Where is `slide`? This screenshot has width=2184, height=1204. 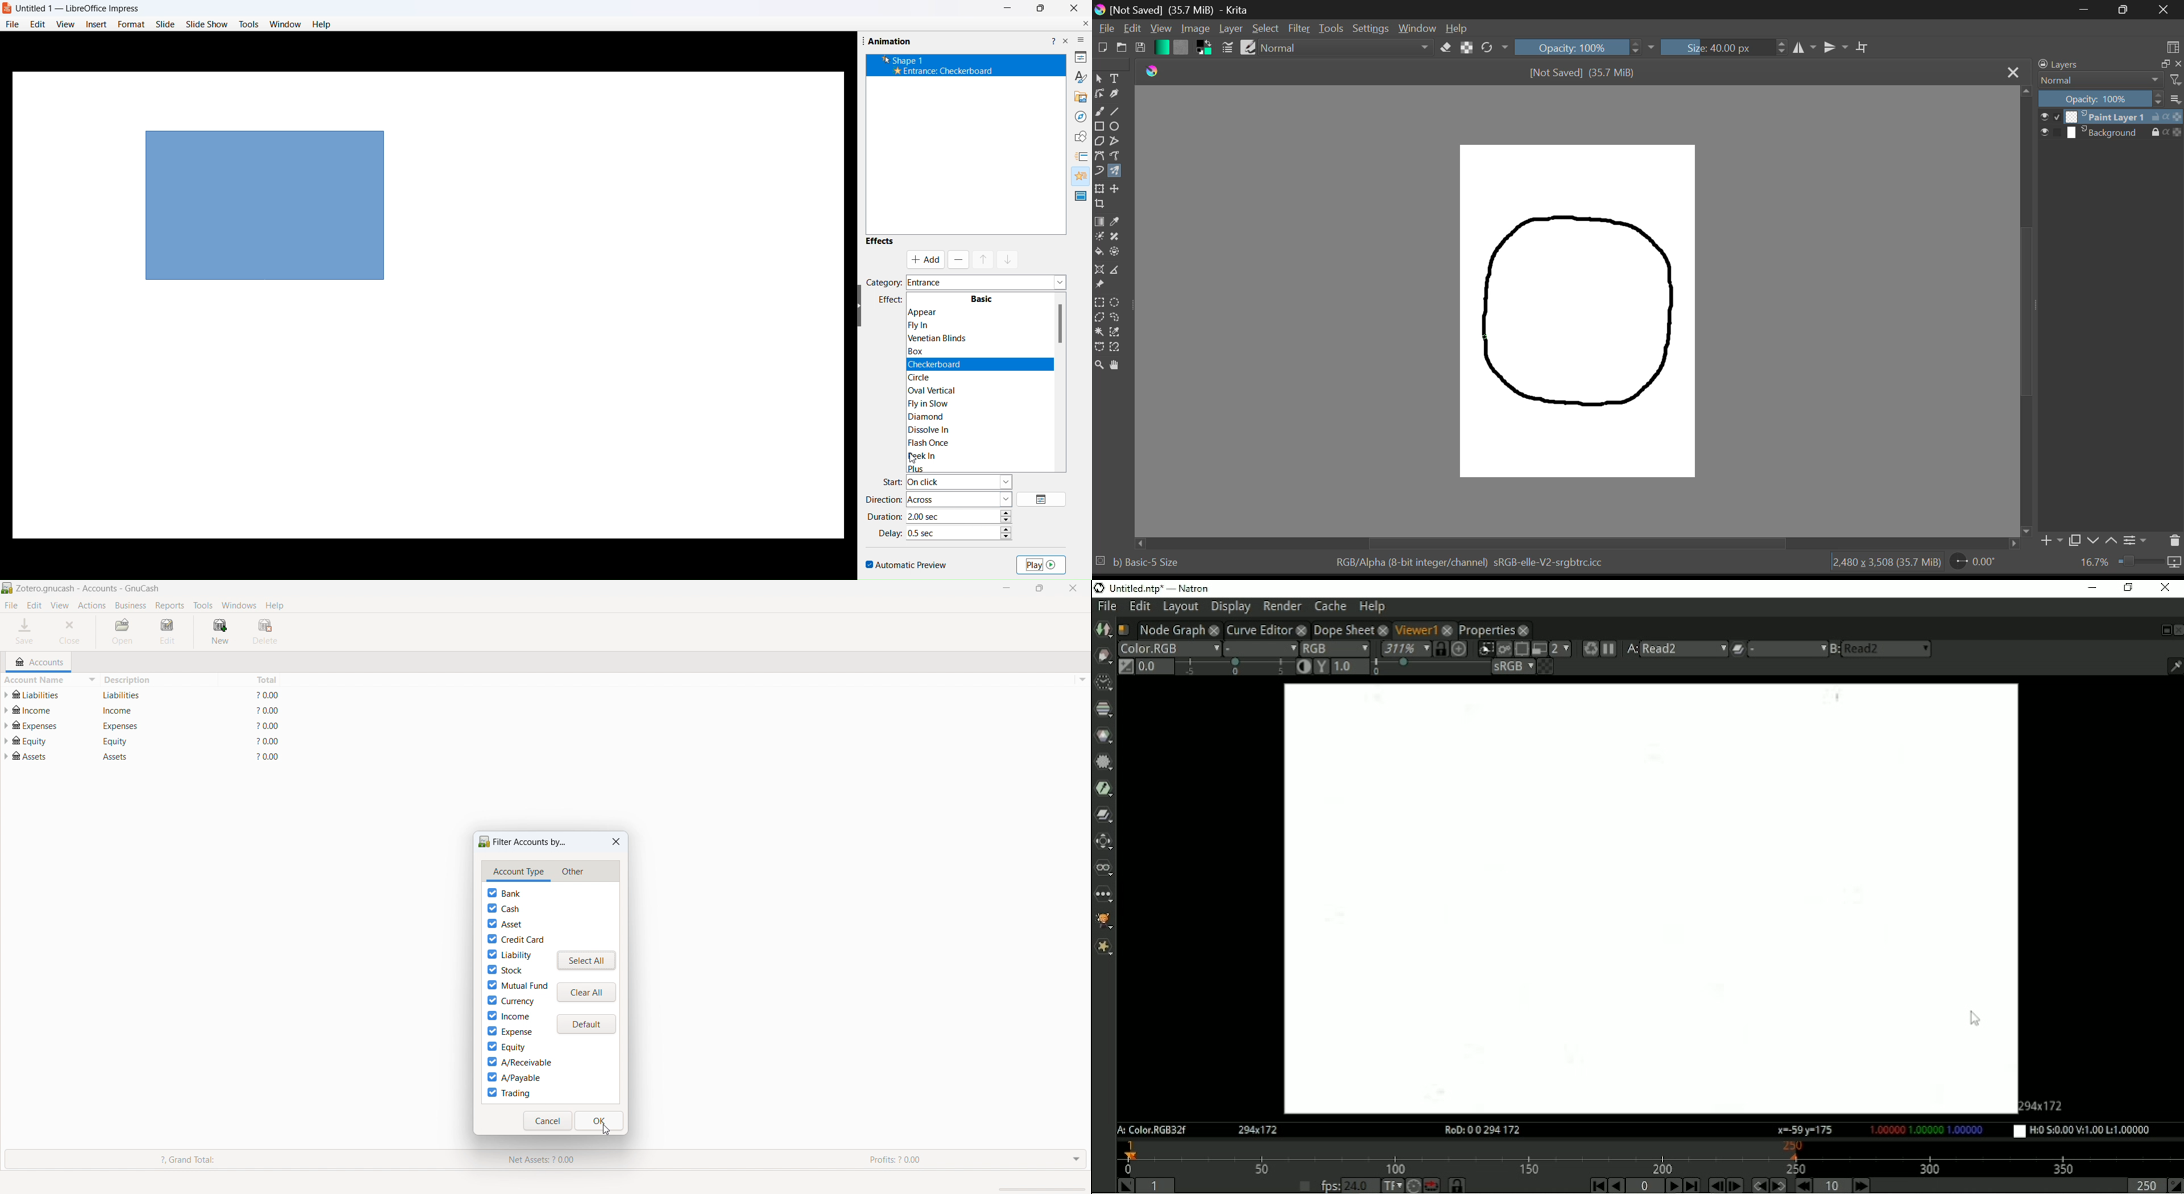
slide is located at coordinates (164, 24).